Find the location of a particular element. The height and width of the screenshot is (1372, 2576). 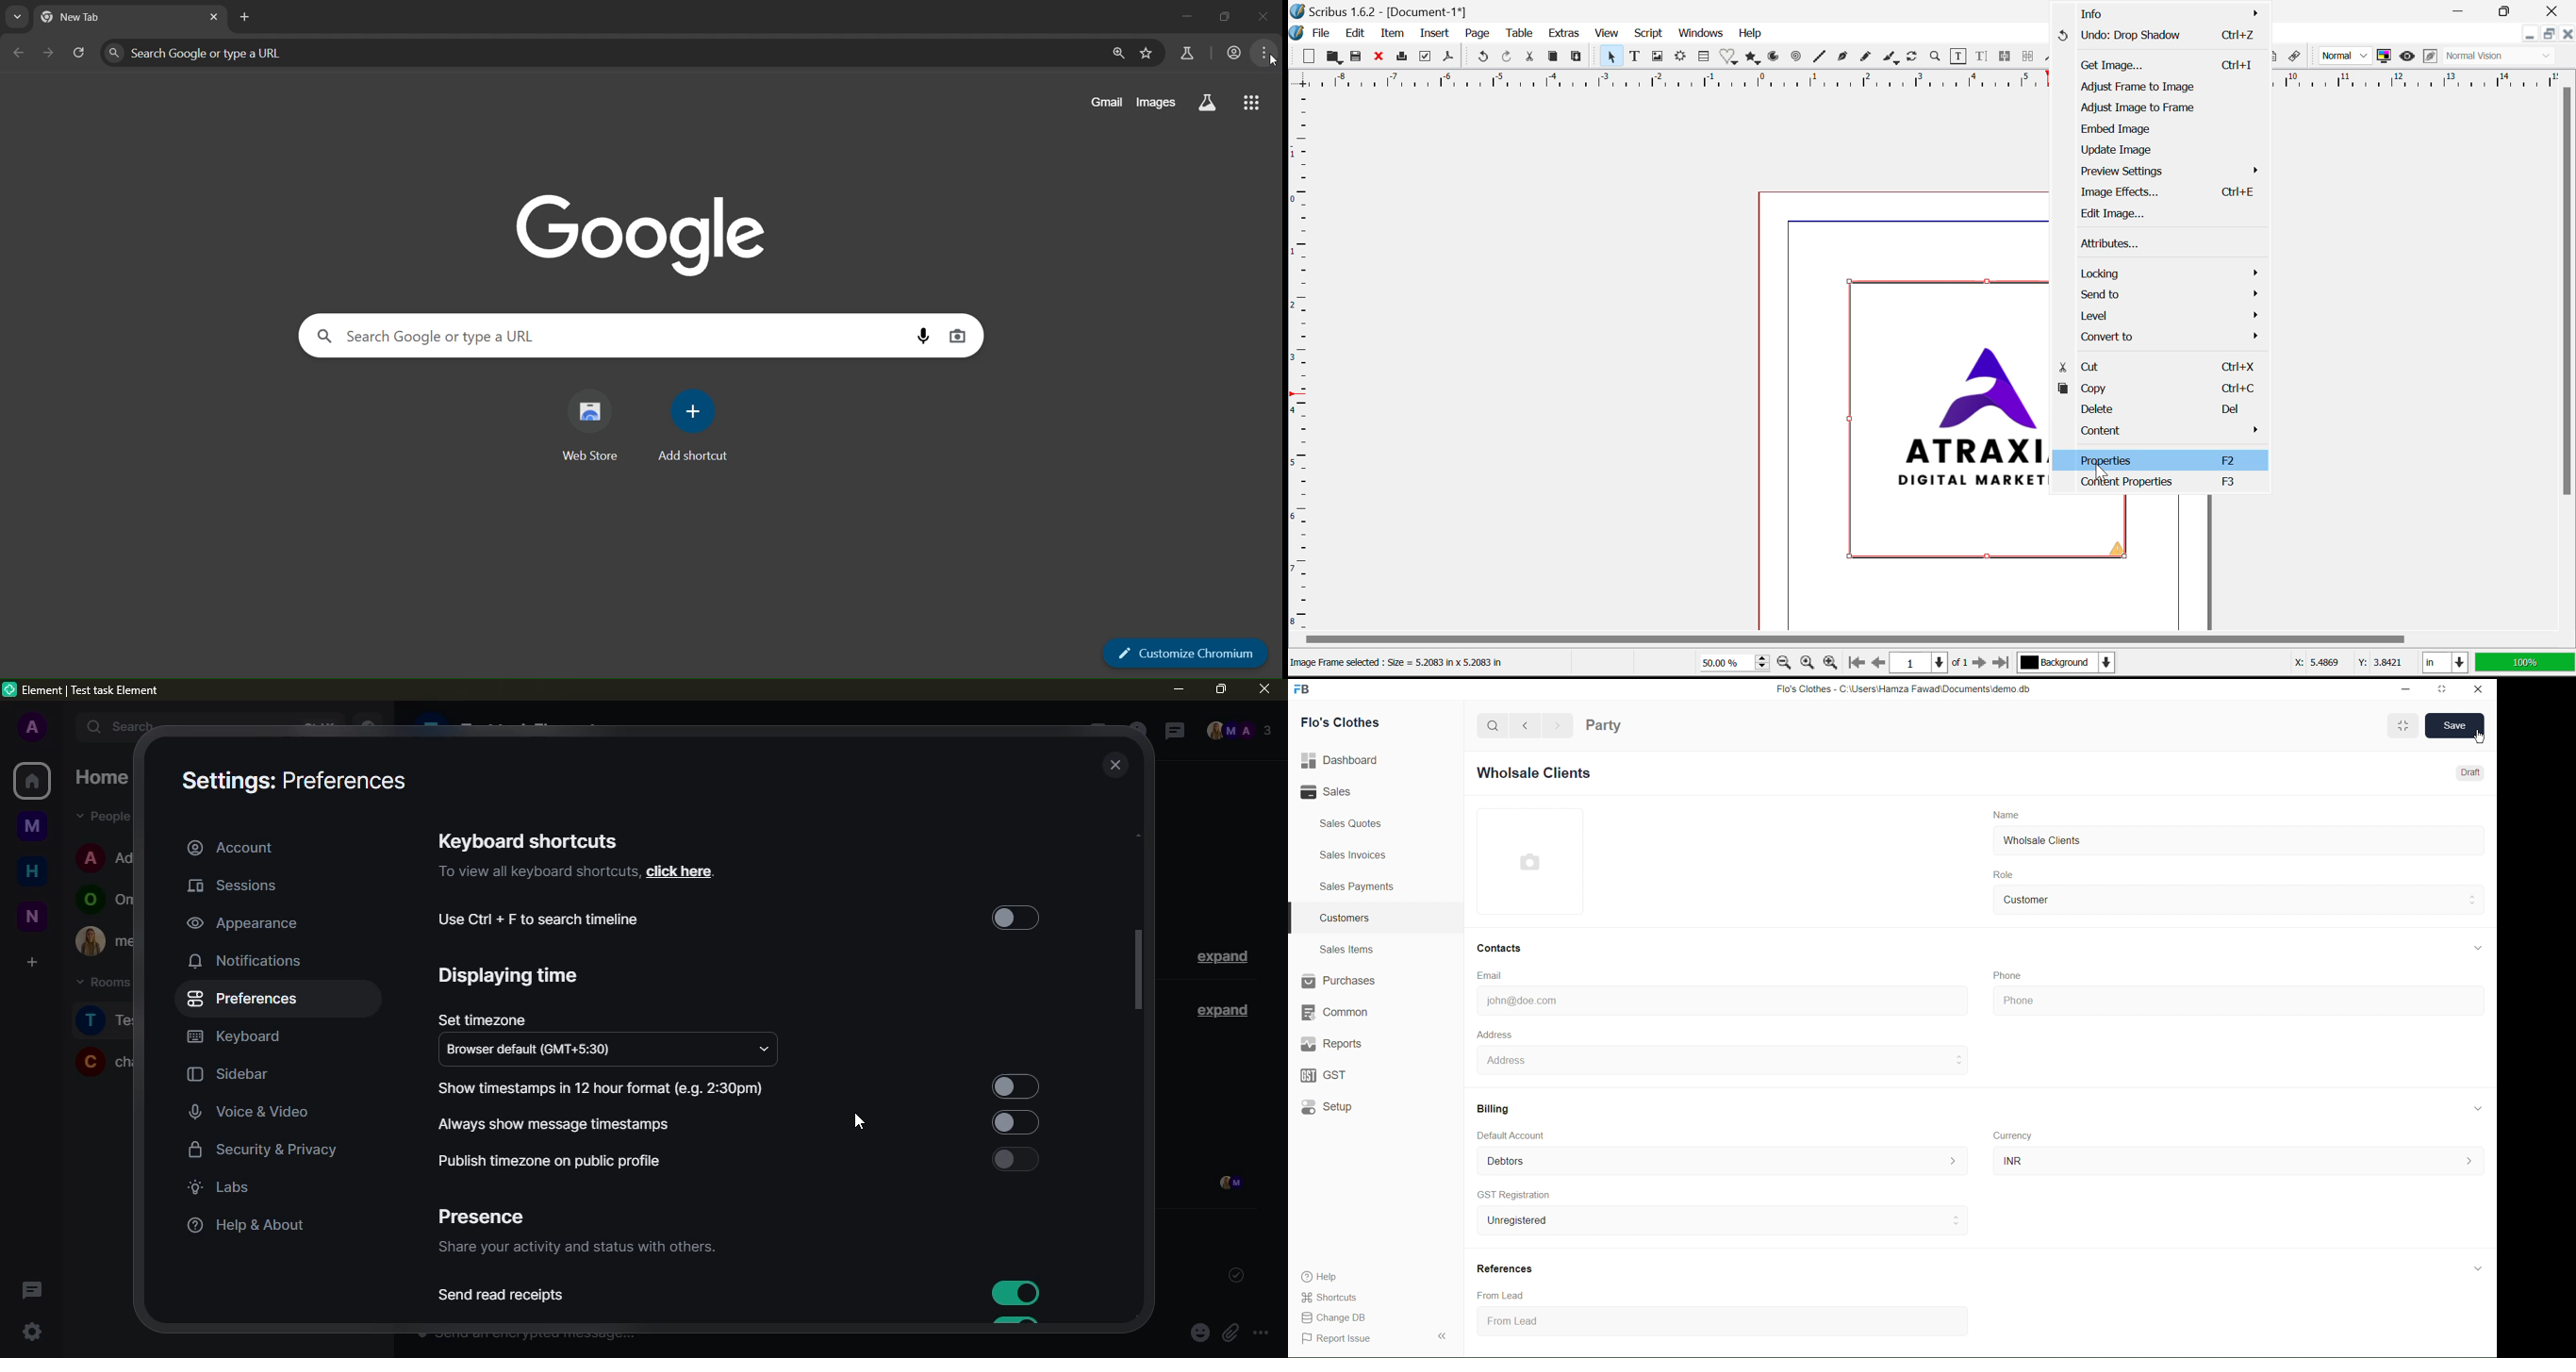

Last page is located at coordinates (2004, 661).